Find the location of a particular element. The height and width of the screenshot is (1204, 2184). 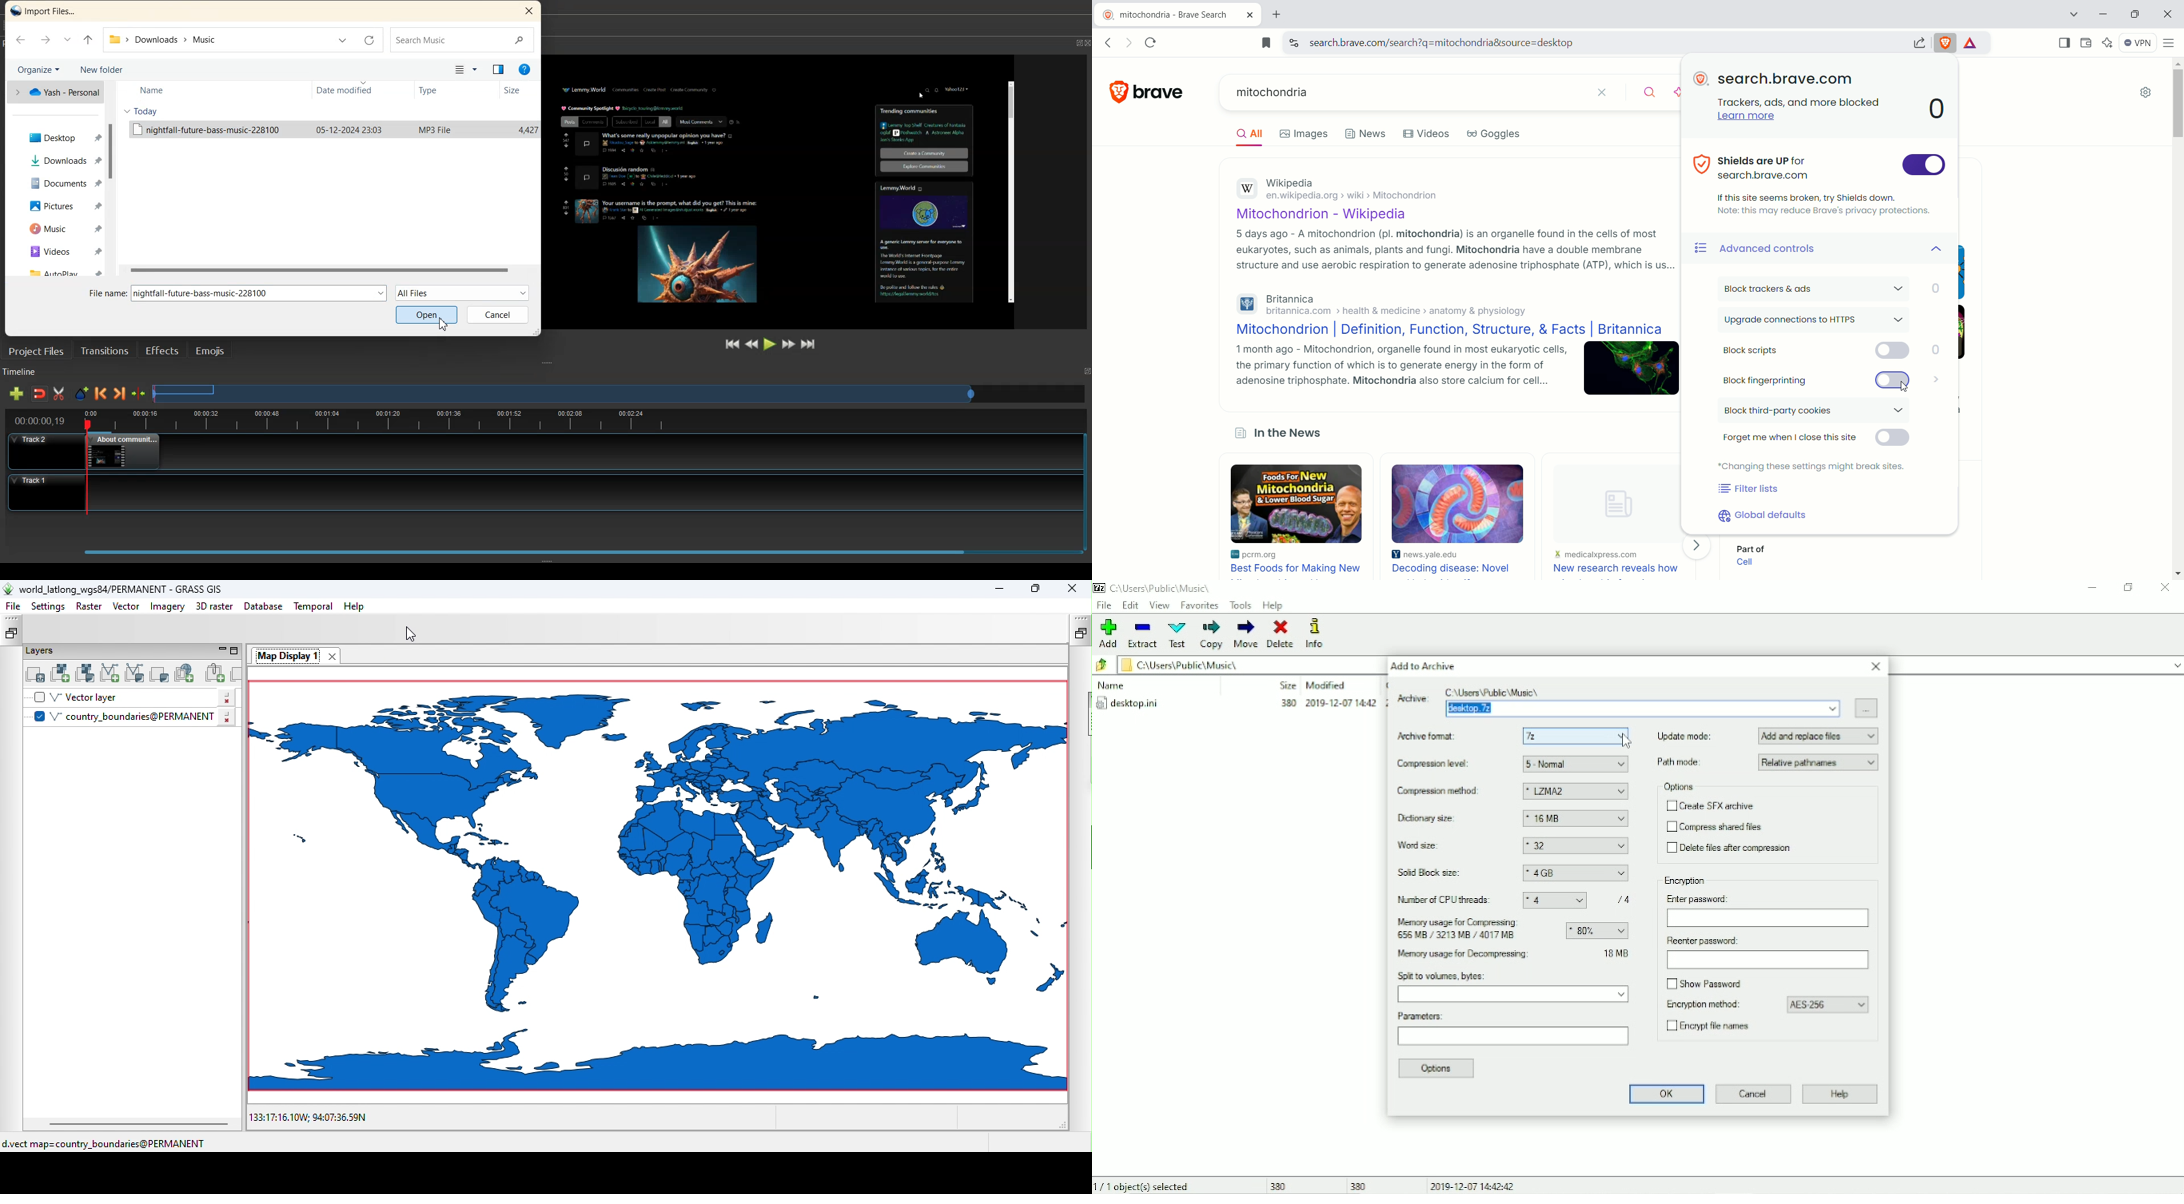

news.yale.edu is located at coordinates (1432, 555).